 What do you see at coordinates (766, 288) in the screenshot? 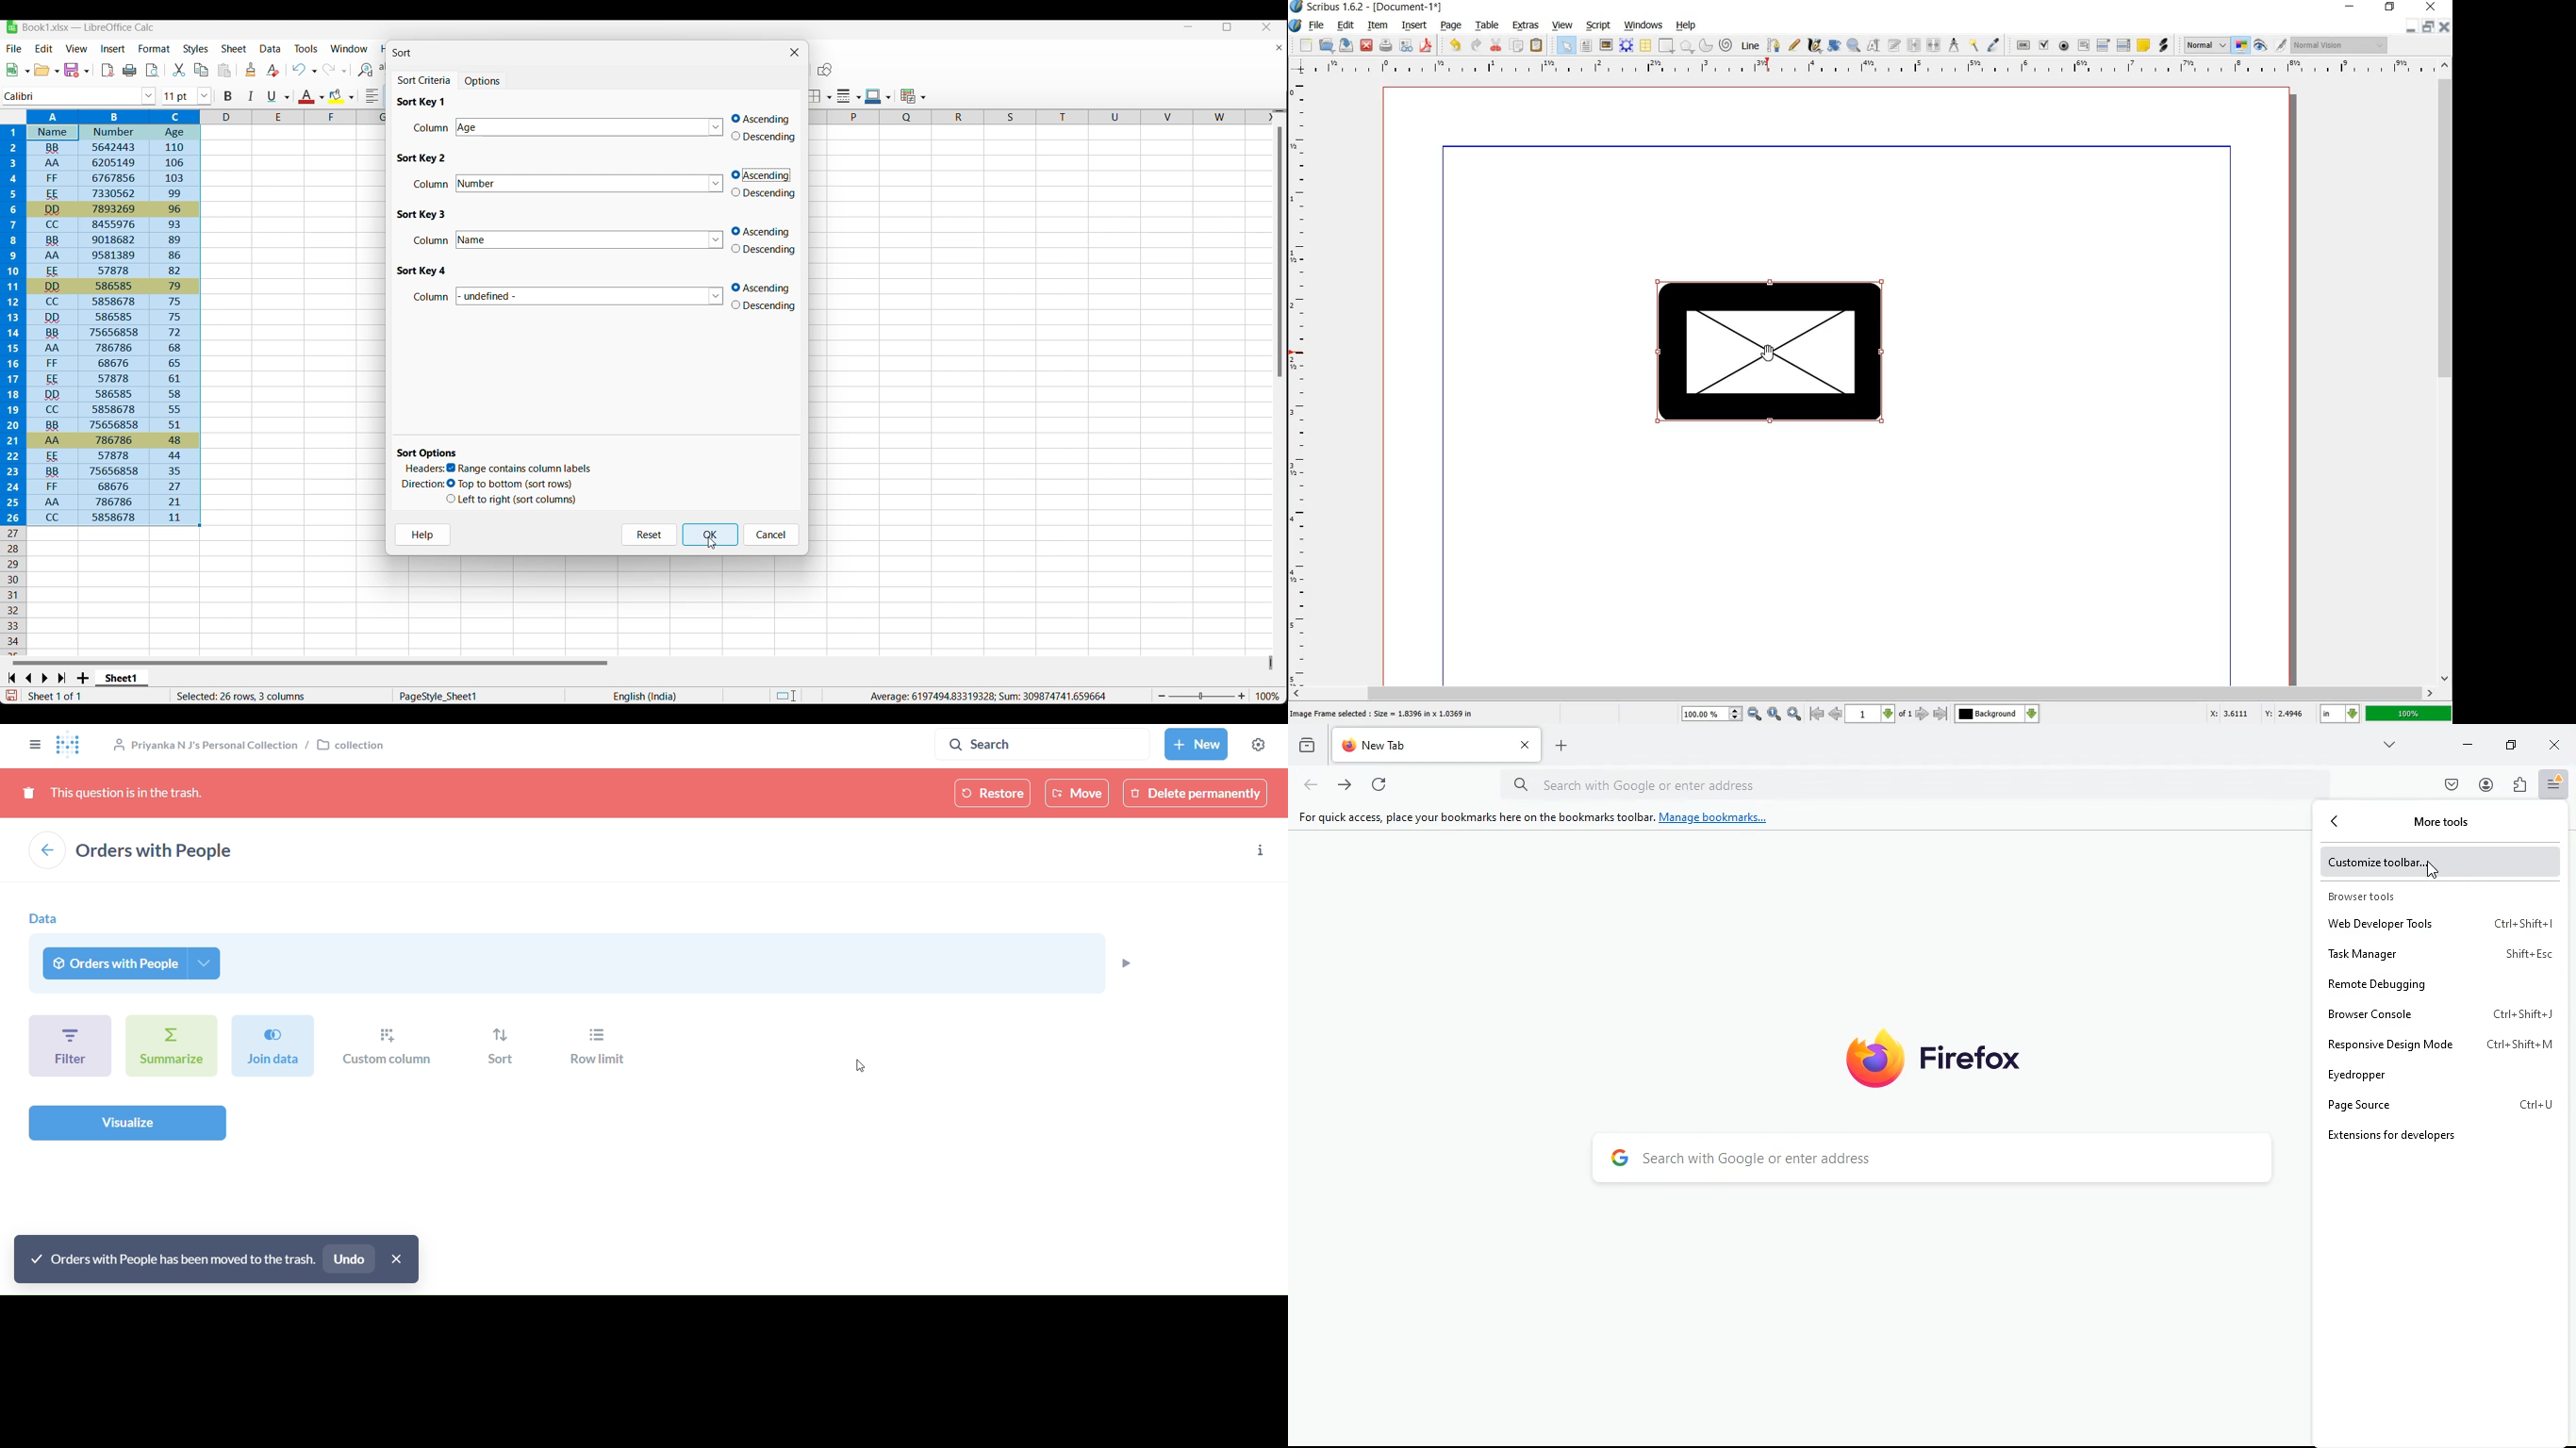
I see `ascending` at bounding box center [766, 288].